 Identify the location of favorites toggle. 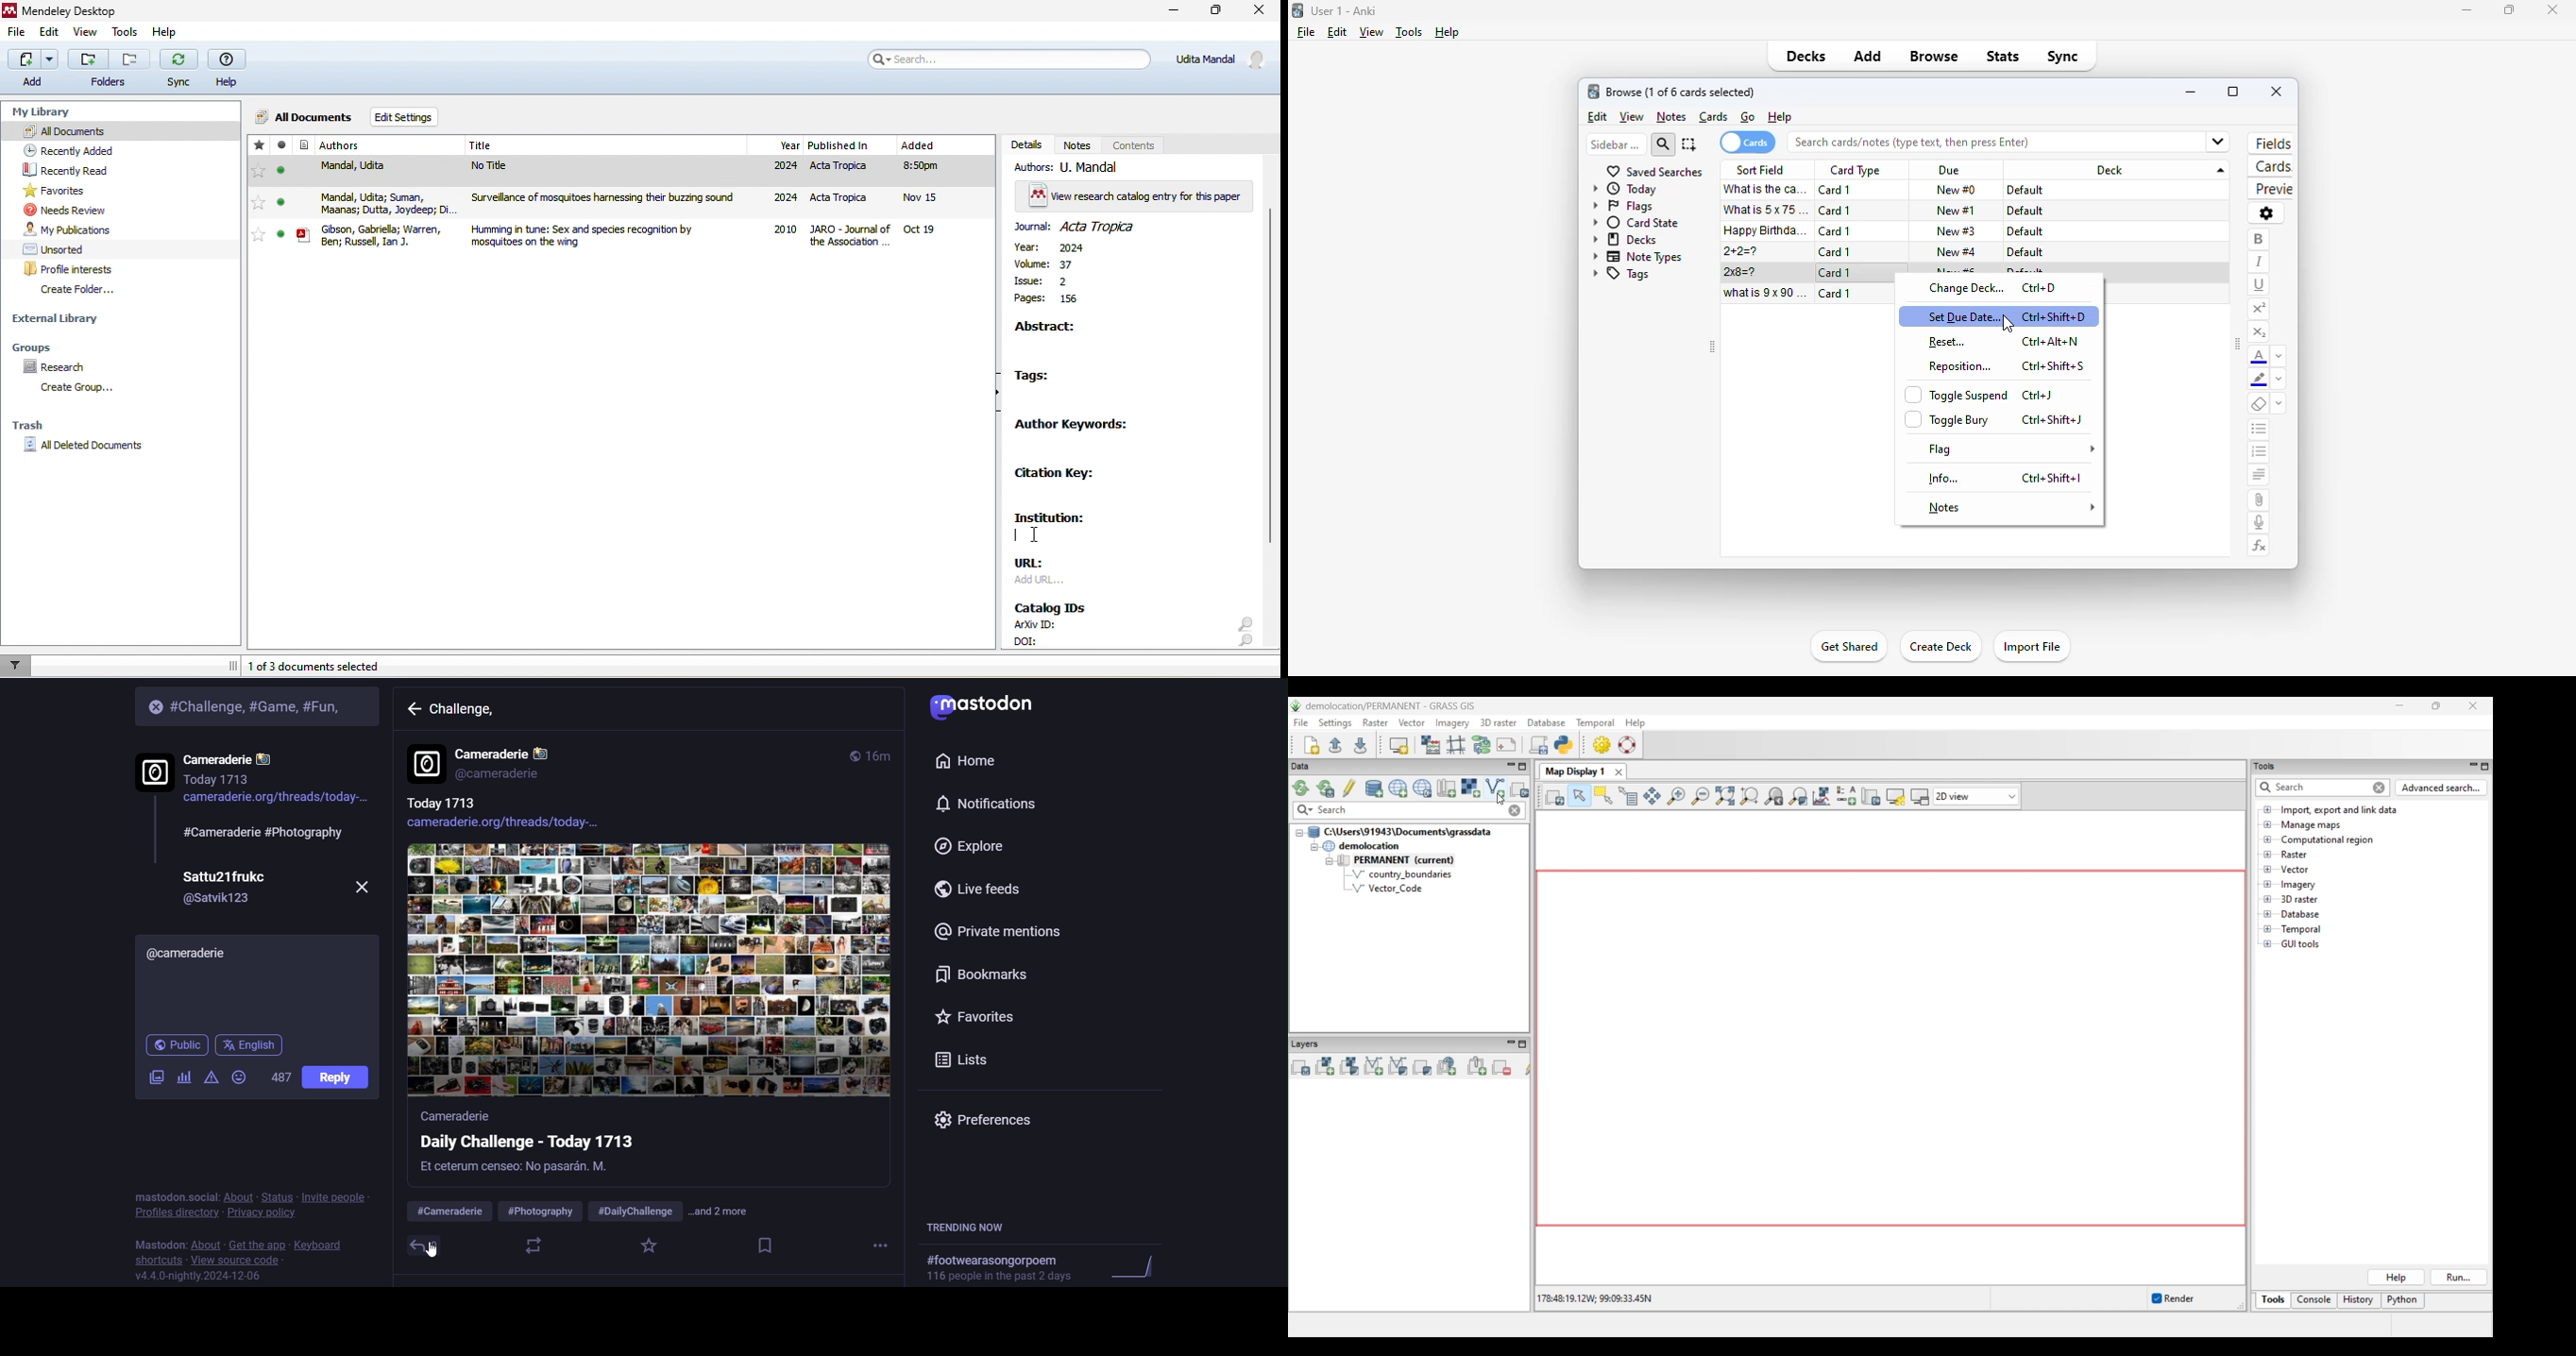
(258, 172).